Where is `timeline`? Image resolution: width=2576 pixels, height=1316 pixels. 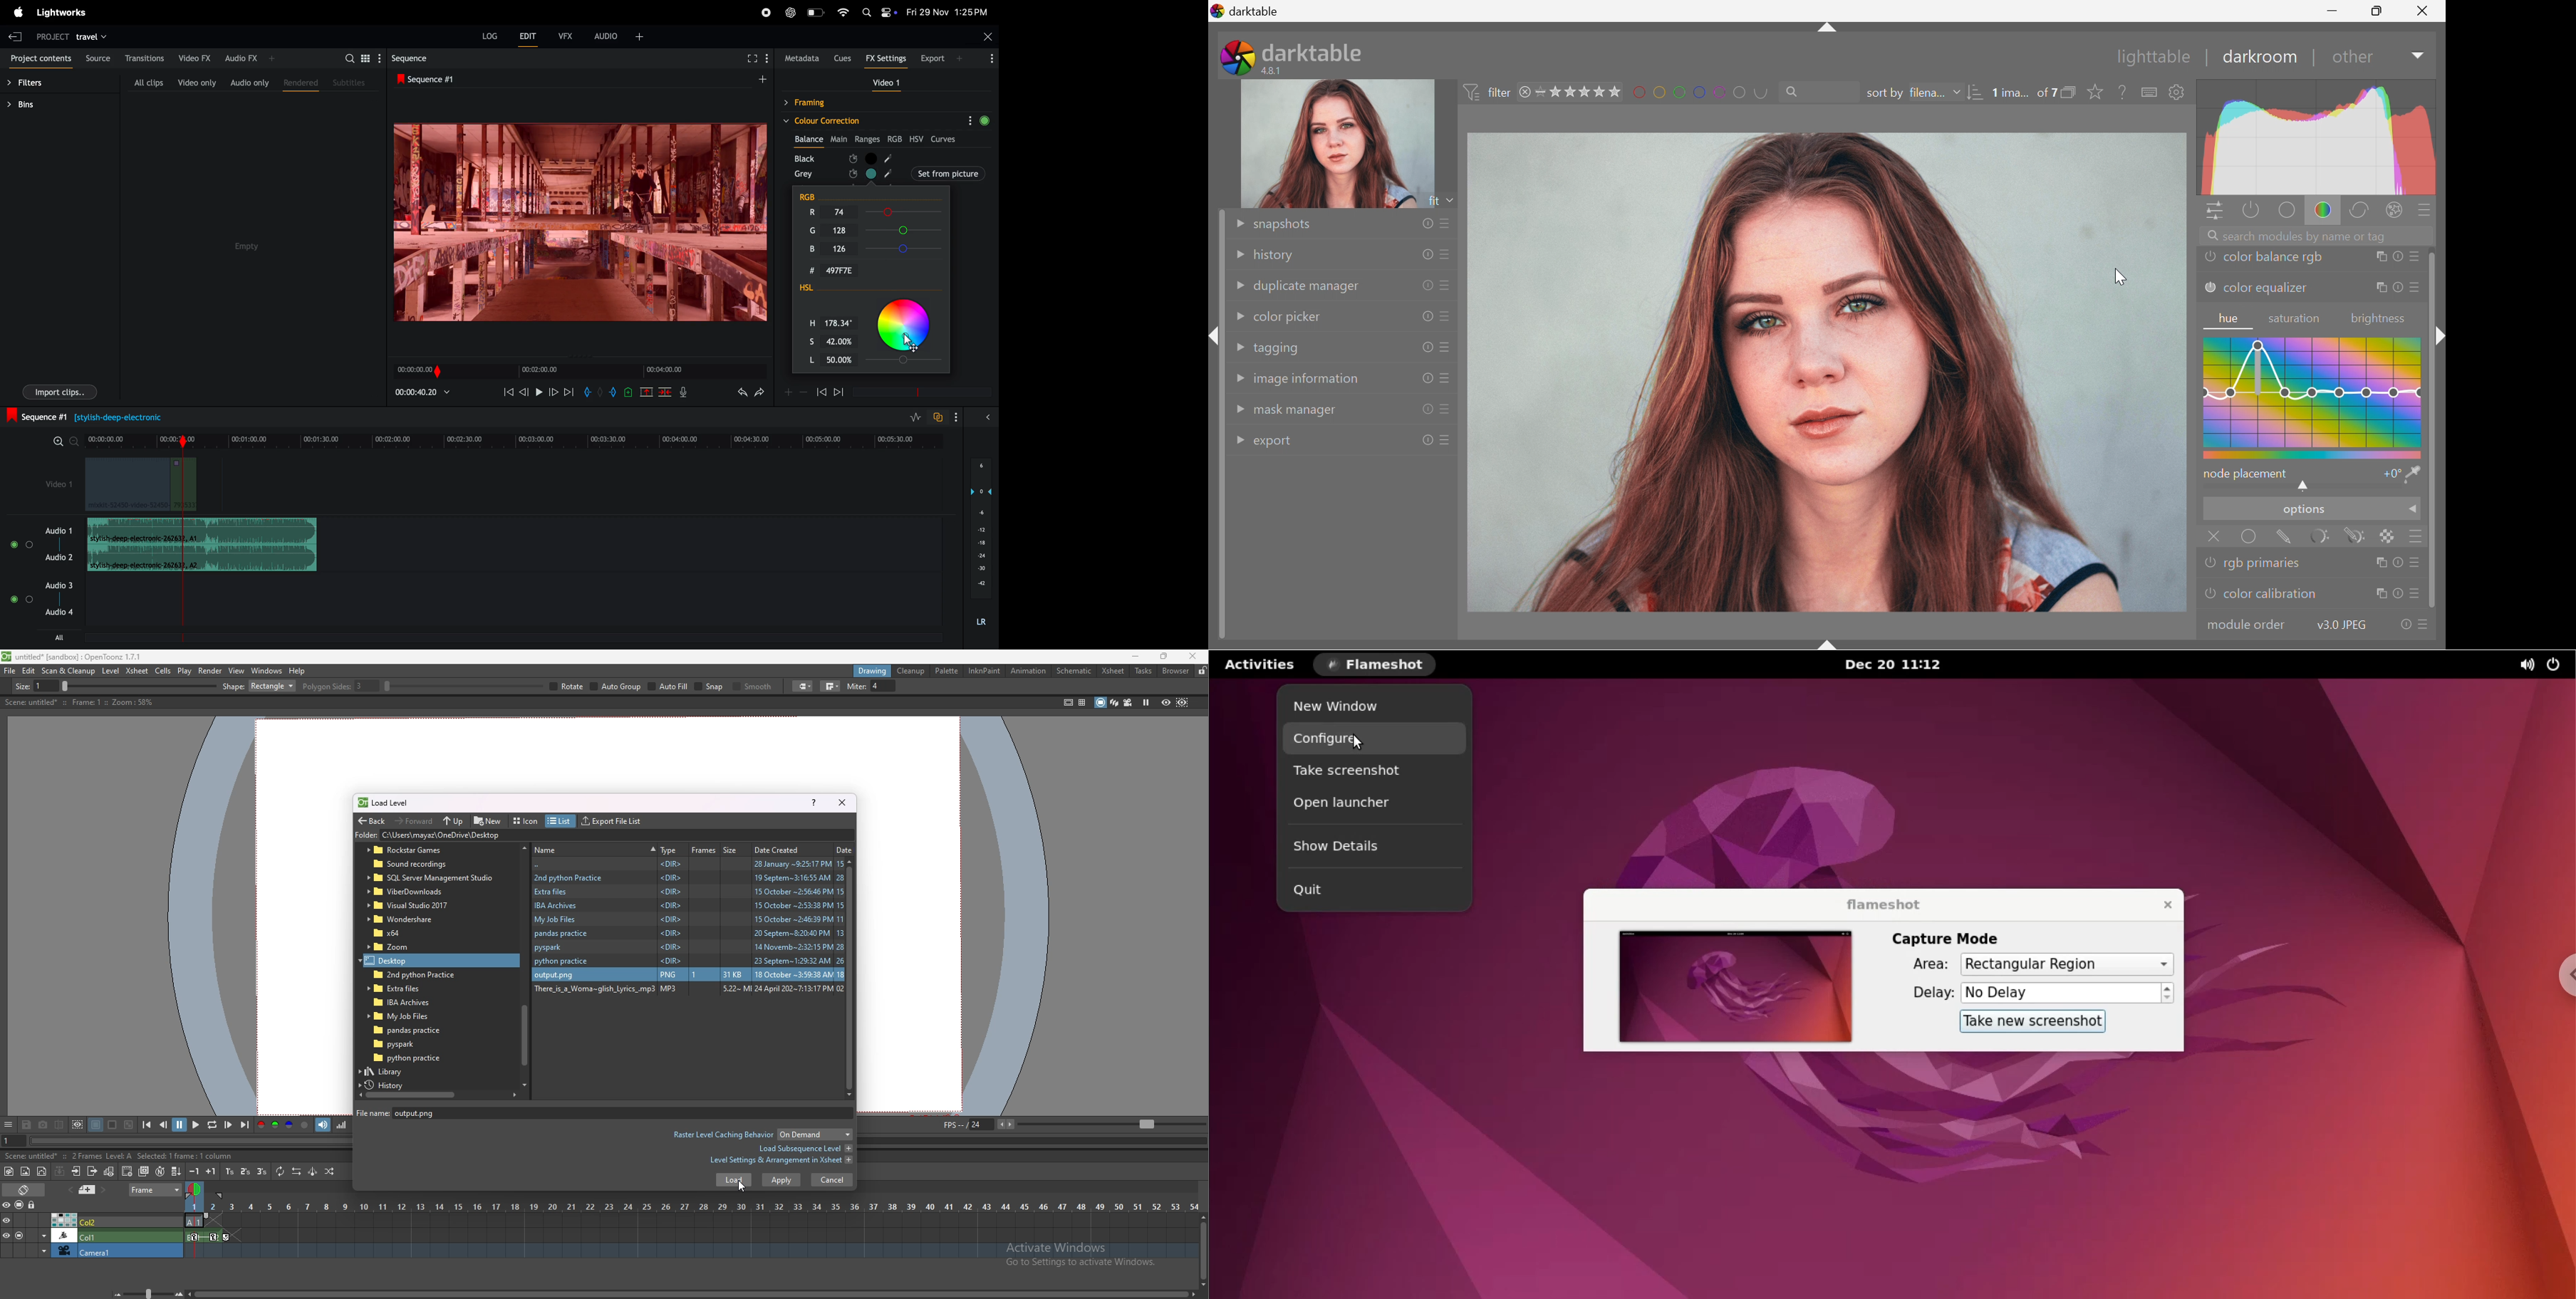
timeline is located at coordinates (690, 1251).